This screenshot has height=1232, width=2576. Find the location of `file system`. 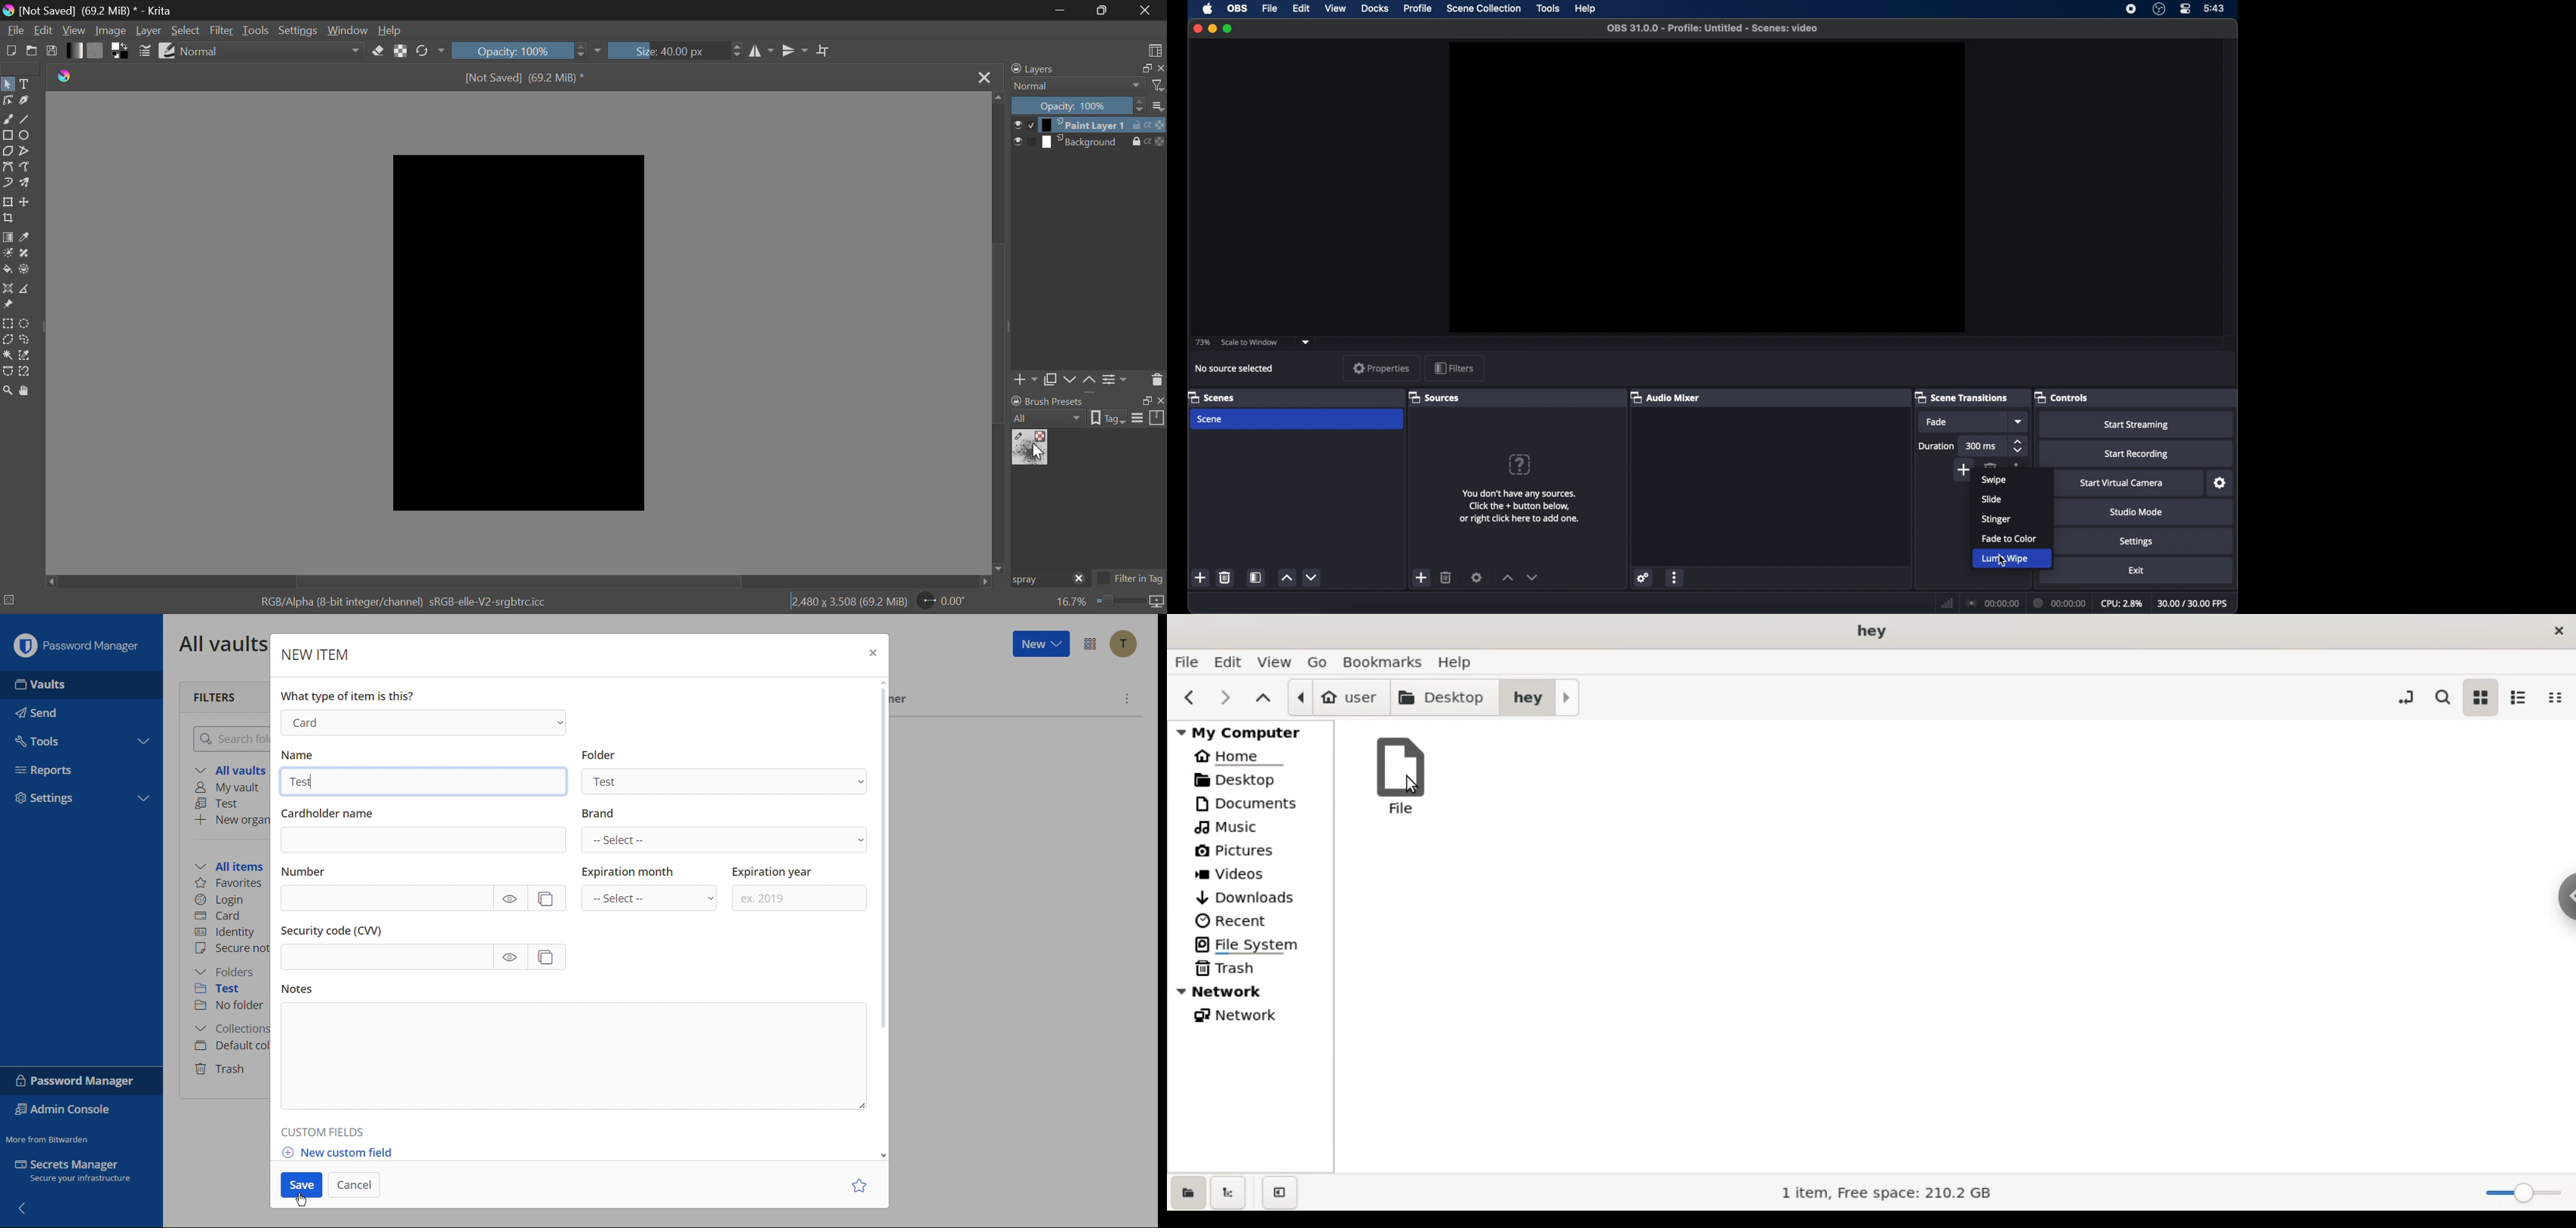

file system is located at coordinates (1255, 946).